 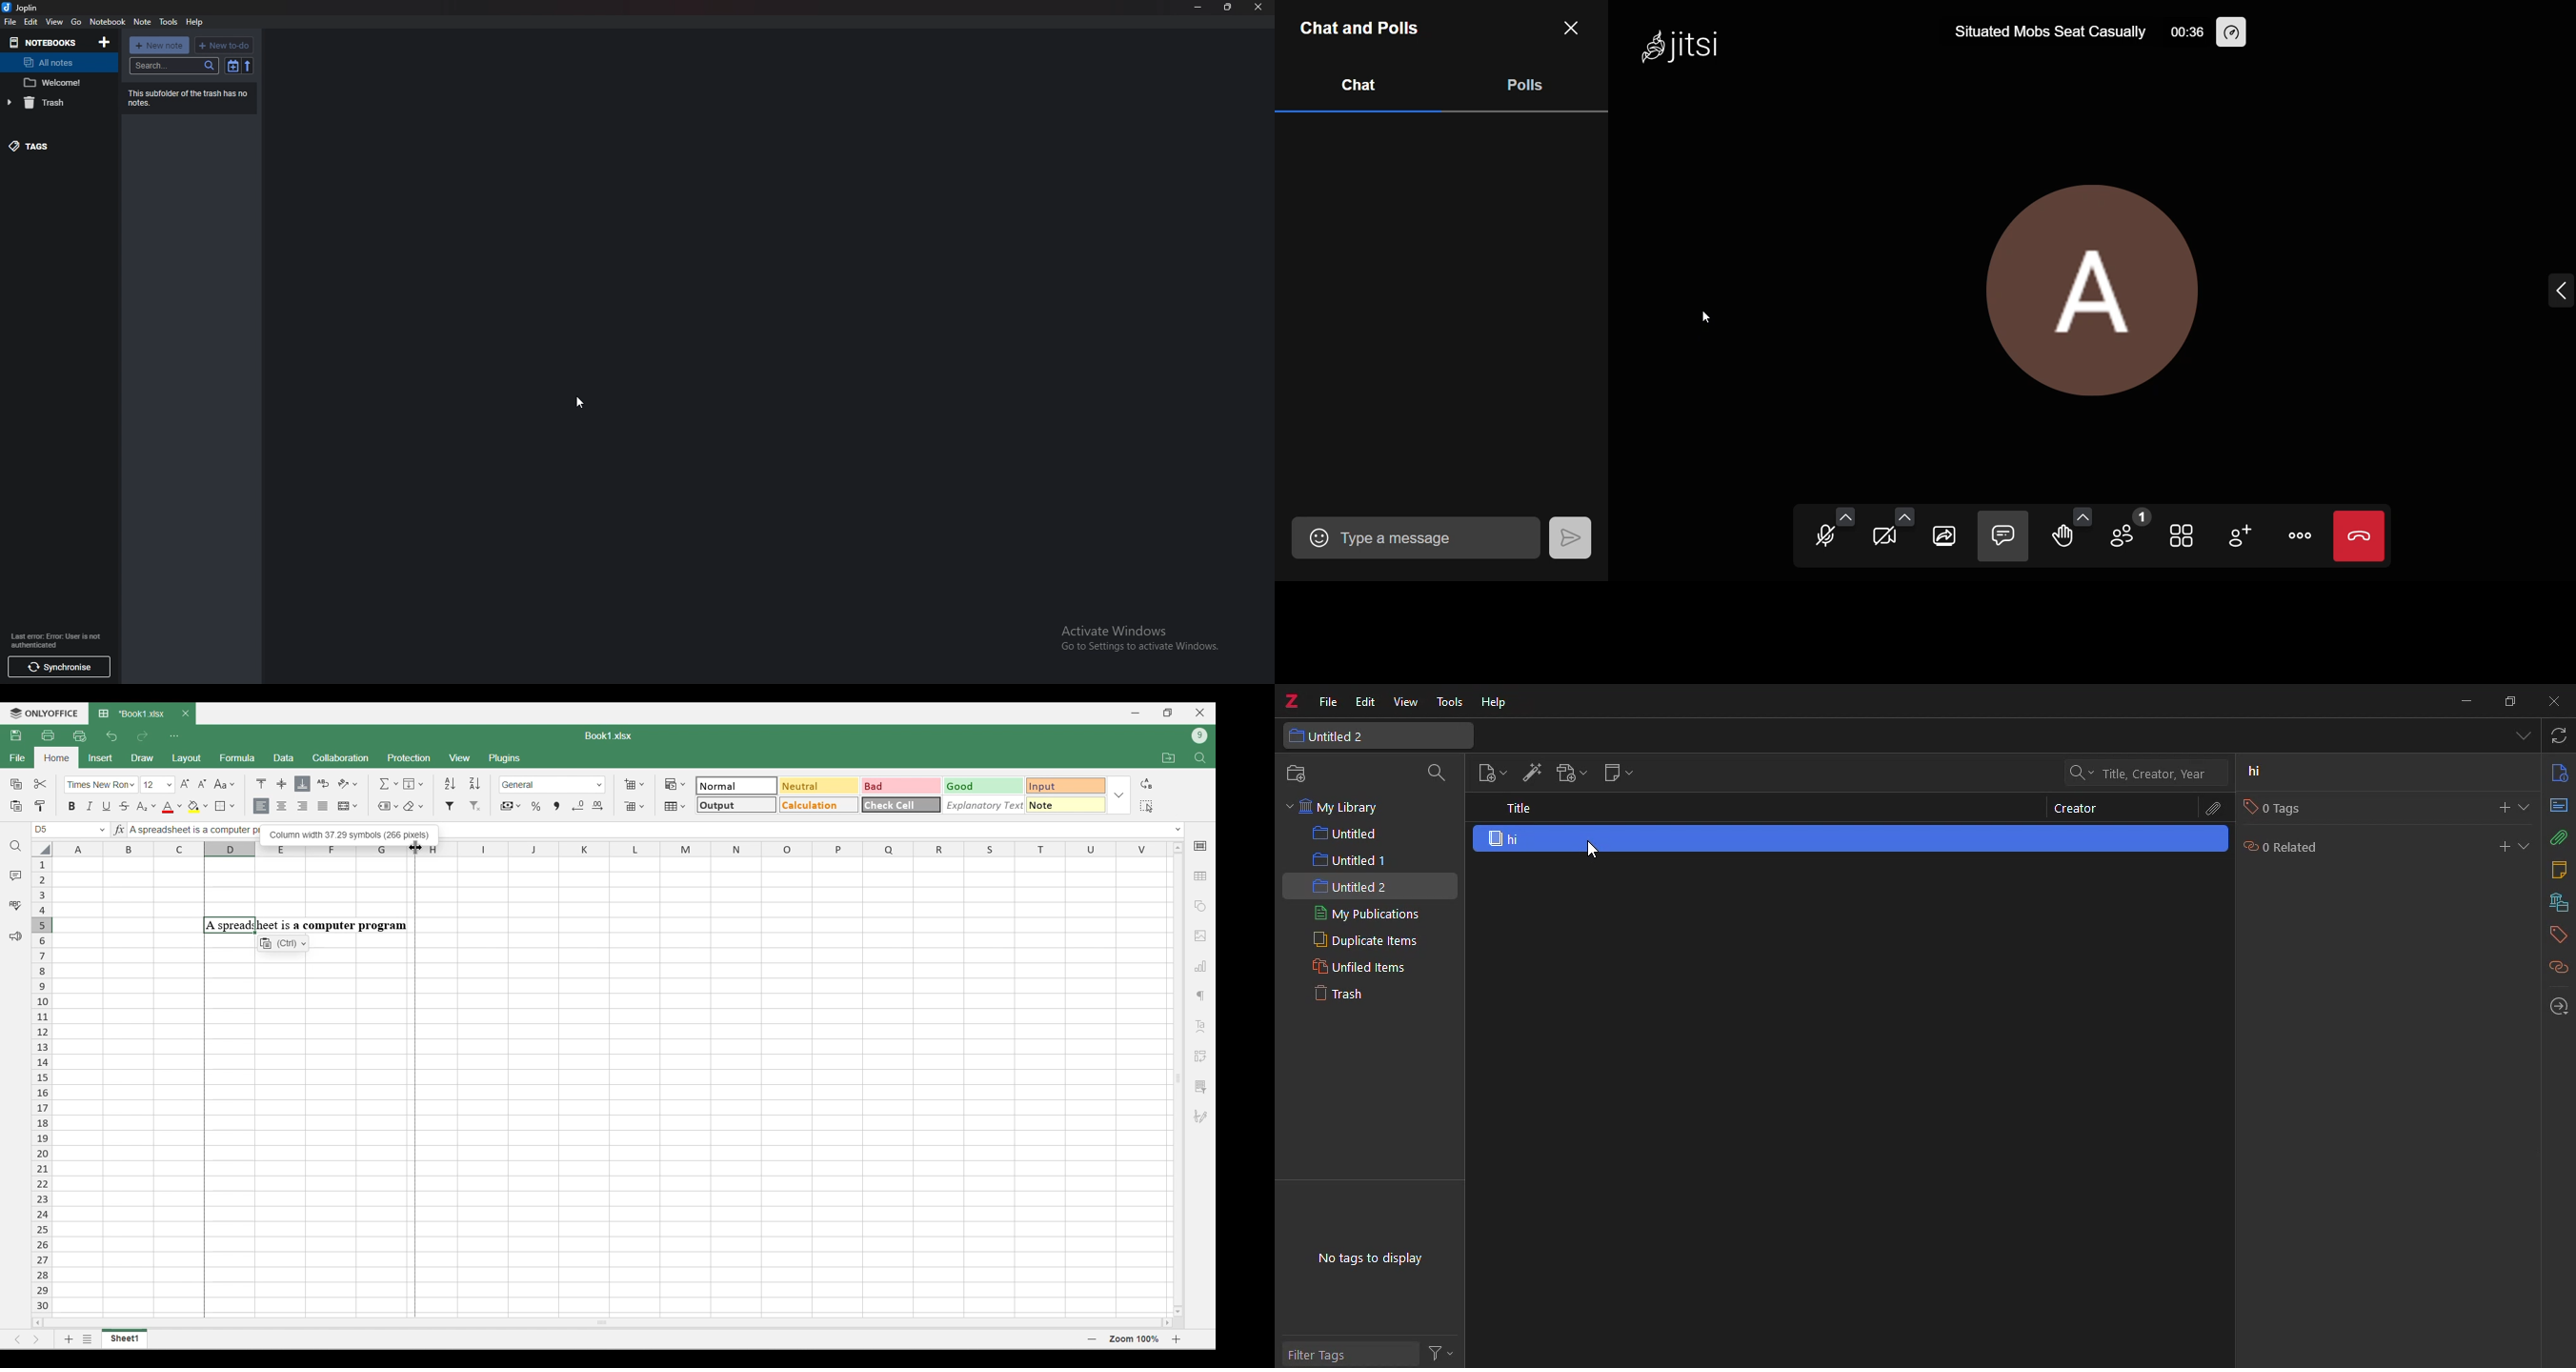 What do you see at coordinates (56, 102) in the screenshot?
I see `trash` at bounding box center [56, 102].